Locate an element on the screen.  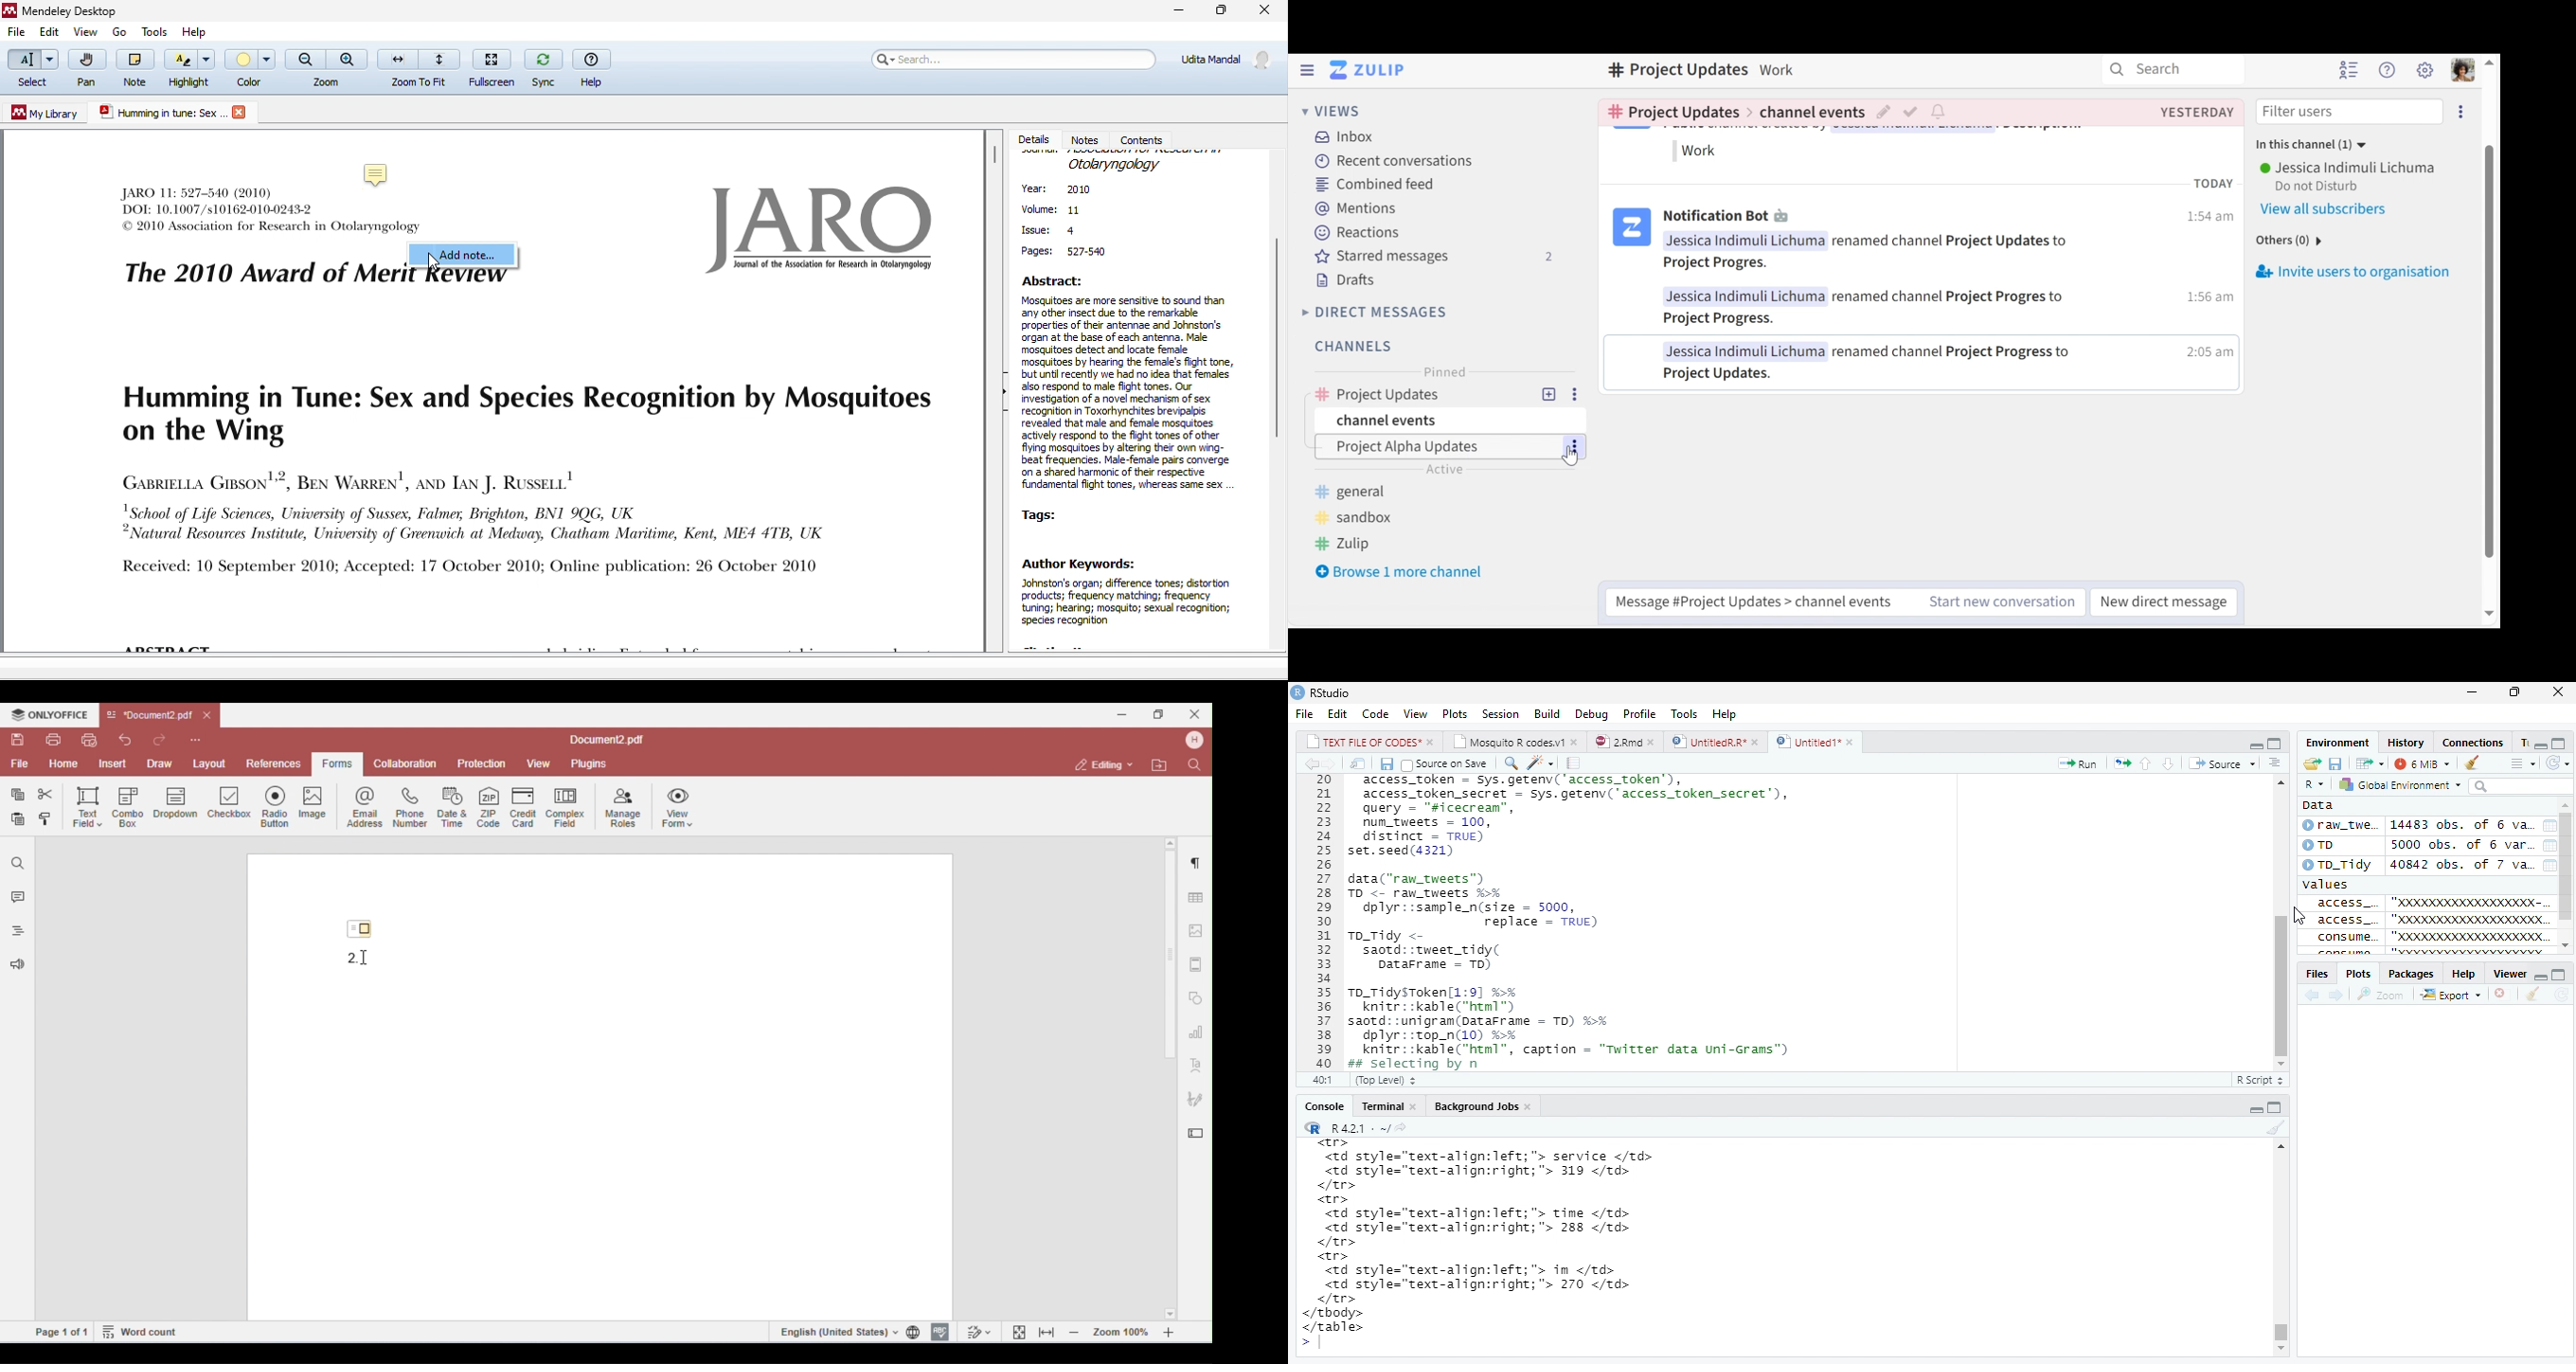
20 access_token - Sys.getenv('access_token’),
21 access_token_secret - sys.getenv( access_token secret’),
22 query - "sicecrean”,

23 num_tweets = 100,

24 distinct = TRUE)

25 set.seed(4321)

26

27 data("raw_tweets")

28 TD <- raw tweets H¥

29 dplyr::sample_n(size = 5000,

30 replace = TRUE)

31 To_Tidy <-

32 saotd::tweet_tidy(

33 Datarrame - TD)

34

35 To_TidysToken[1:9] %%

36 knitr::kable("html™)

37 saotd: :unigram(pataFrame = TD) %>%

38 dplyr::top_n(10) %%

39 knitr::kable("html”, caption = "Twitter data uni-Grams")
40 Bs selecting bv n is located at coordinates (1575, 934).